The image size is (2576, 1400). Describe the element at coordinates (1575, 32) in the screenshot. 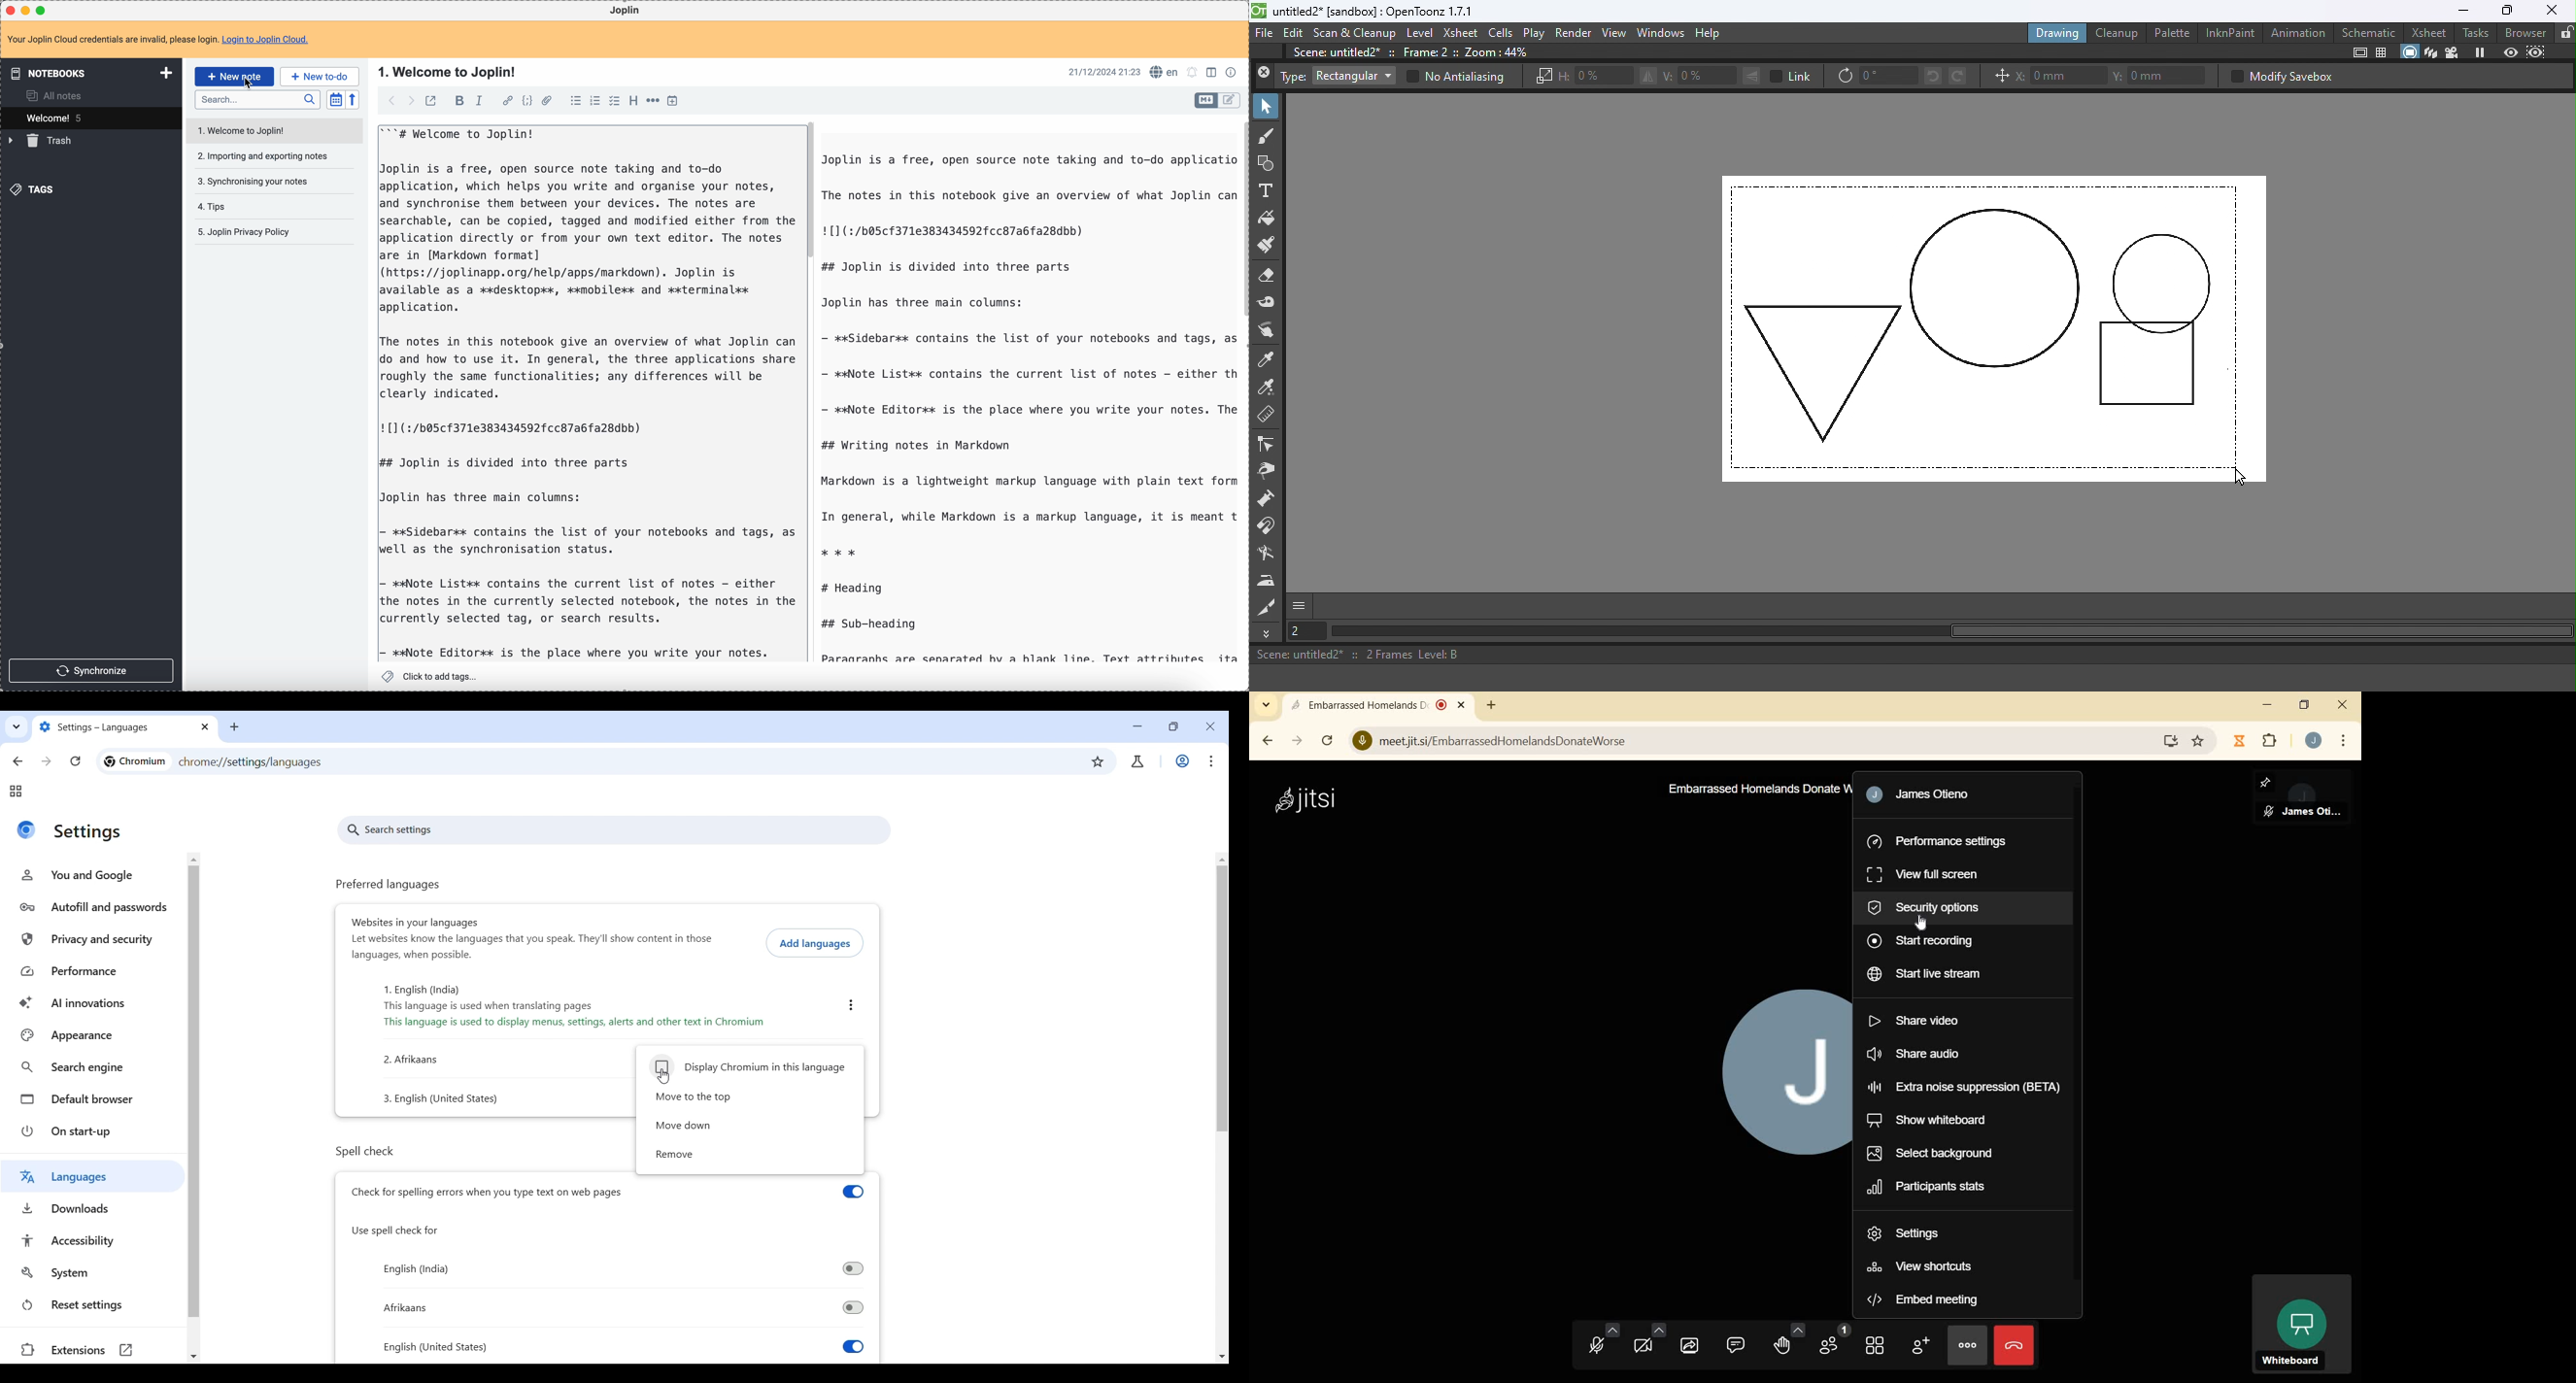

I see `Render` at that location.